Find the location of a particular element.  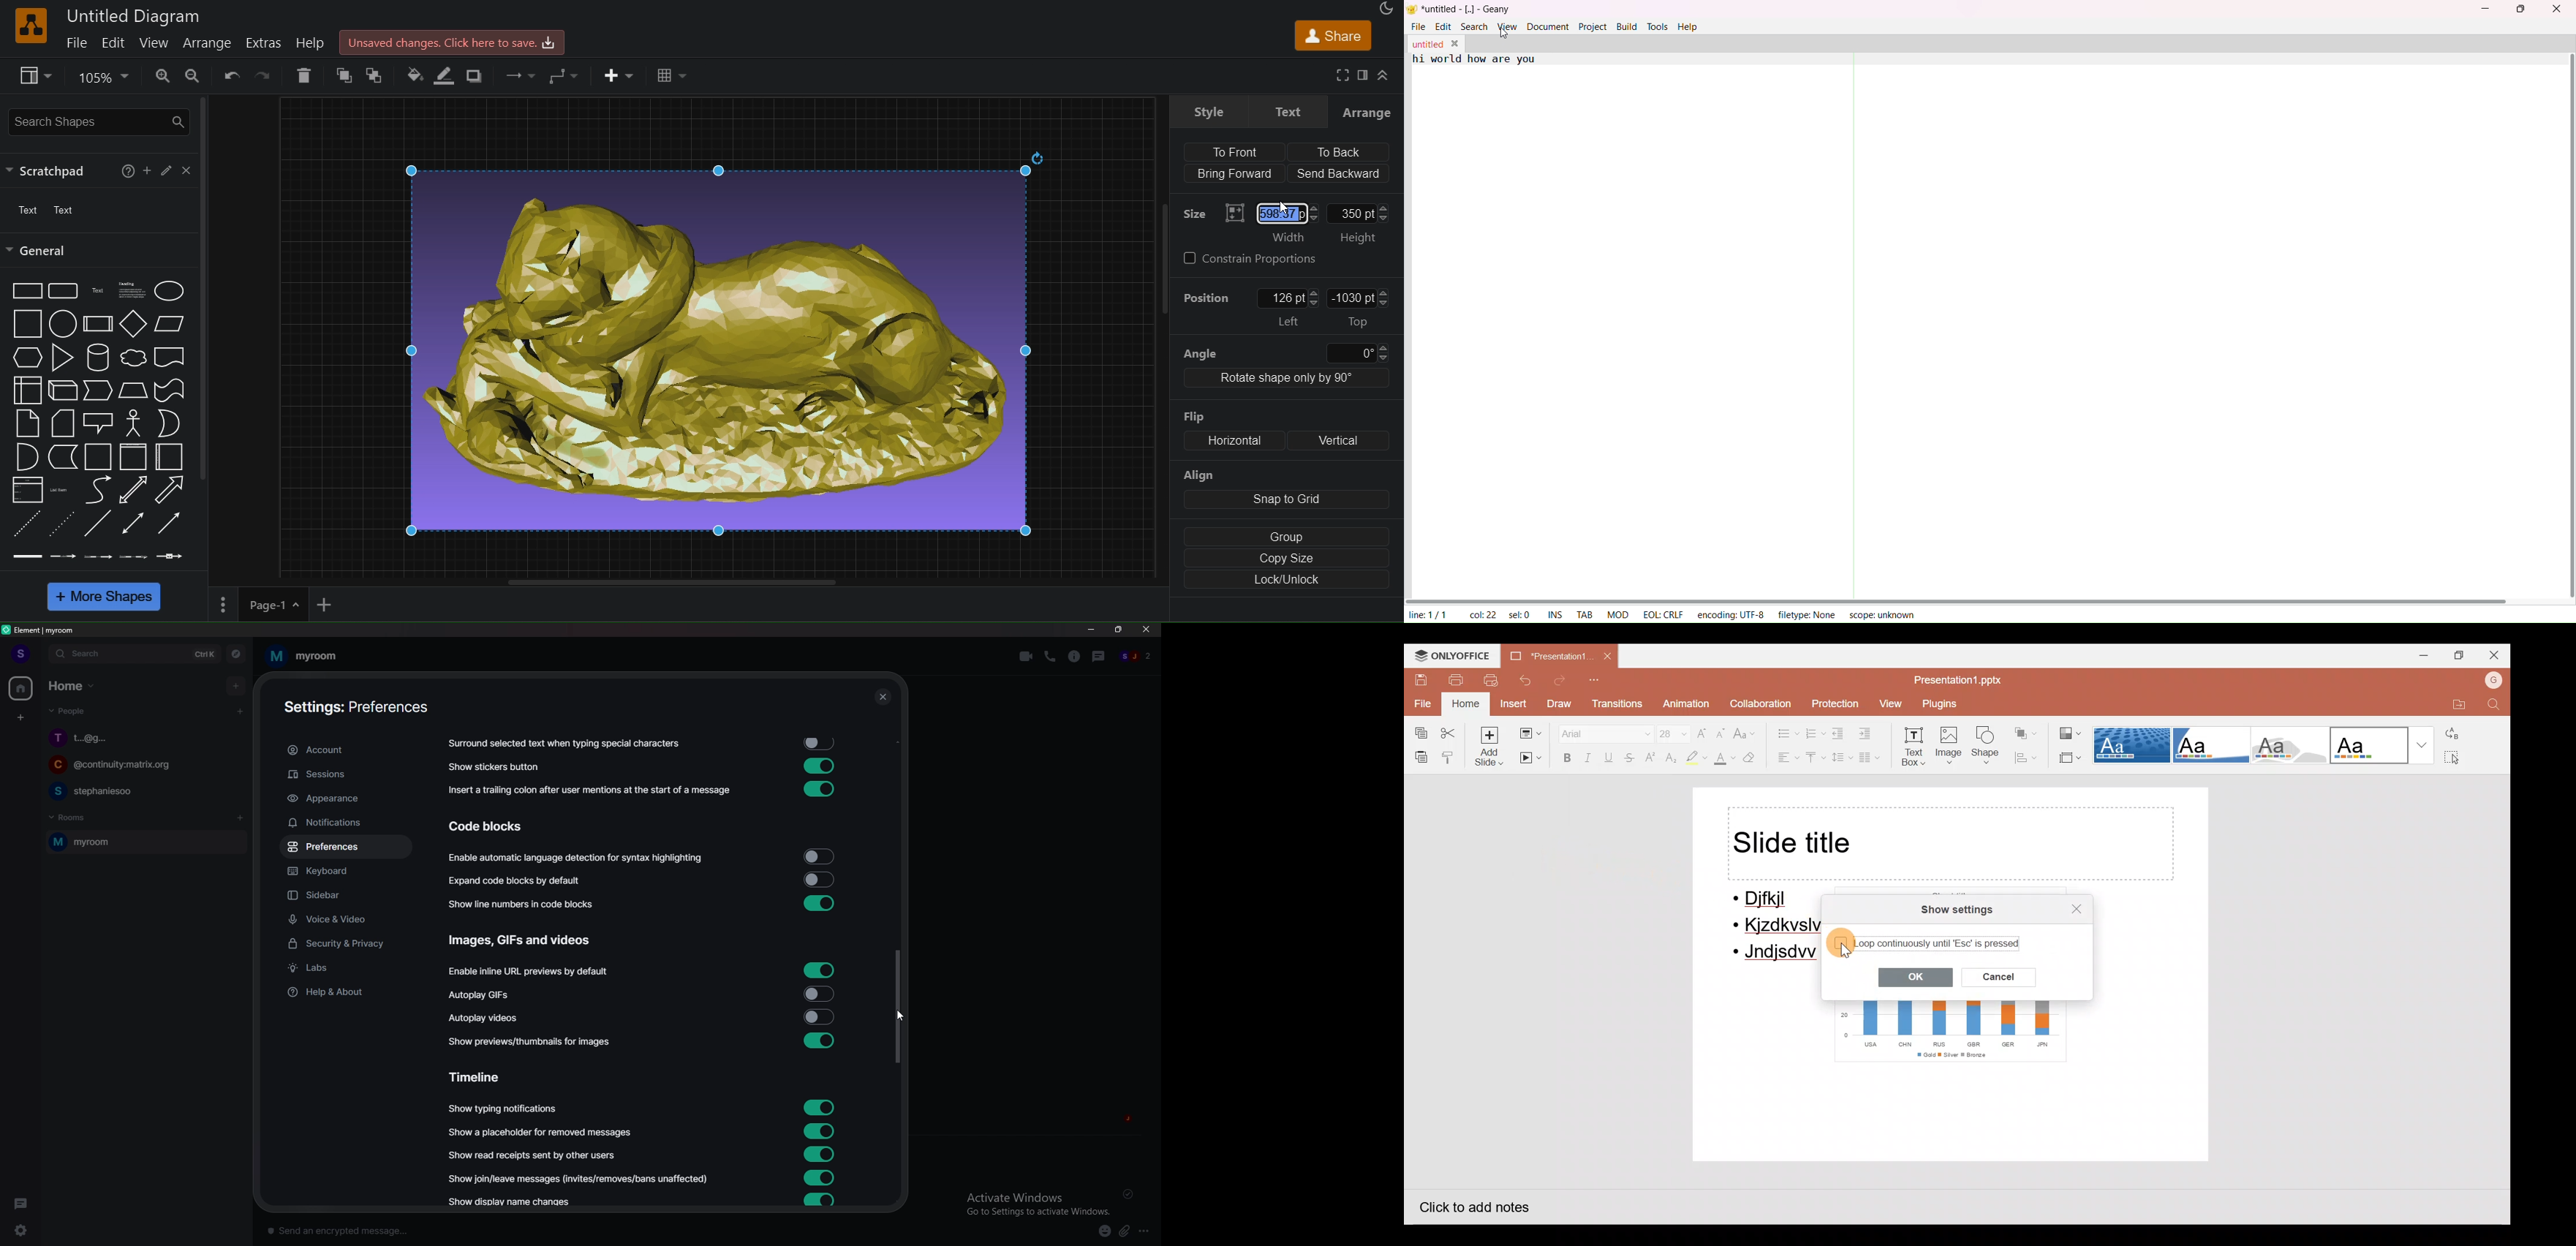

Jndjsdw is located at coordinates (1777, 954).